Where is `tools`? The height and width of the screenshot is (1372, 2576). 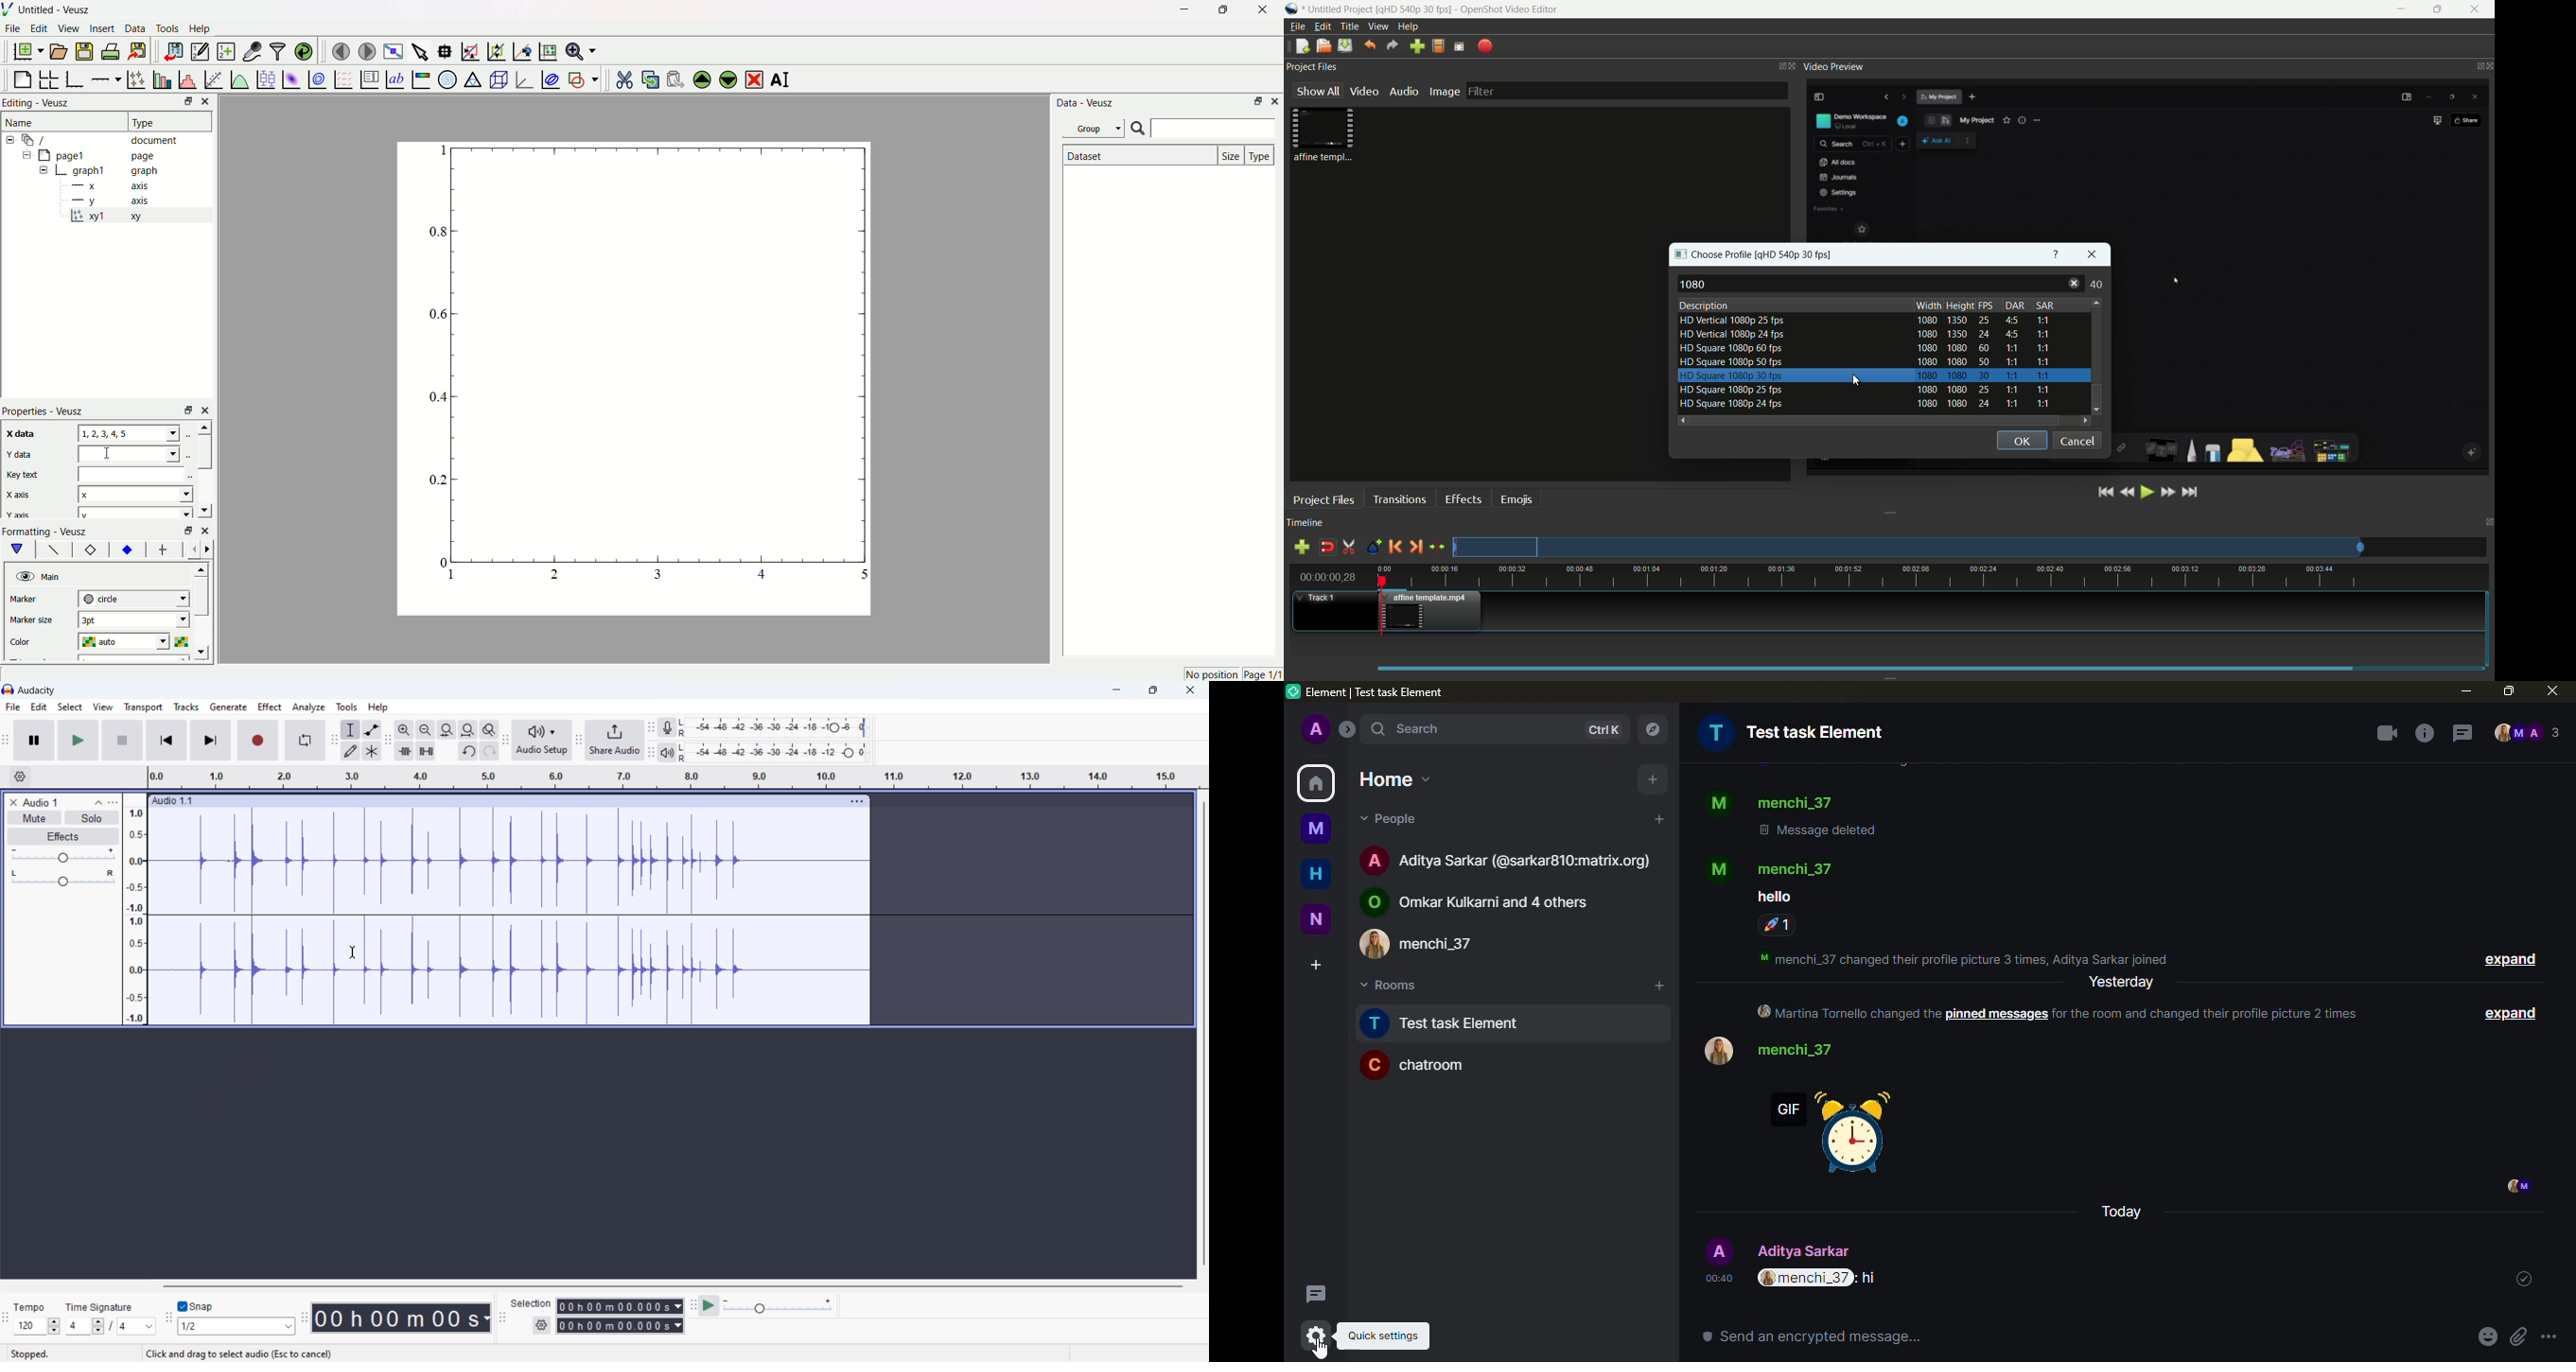 tools is located at coordinates (347, 706).